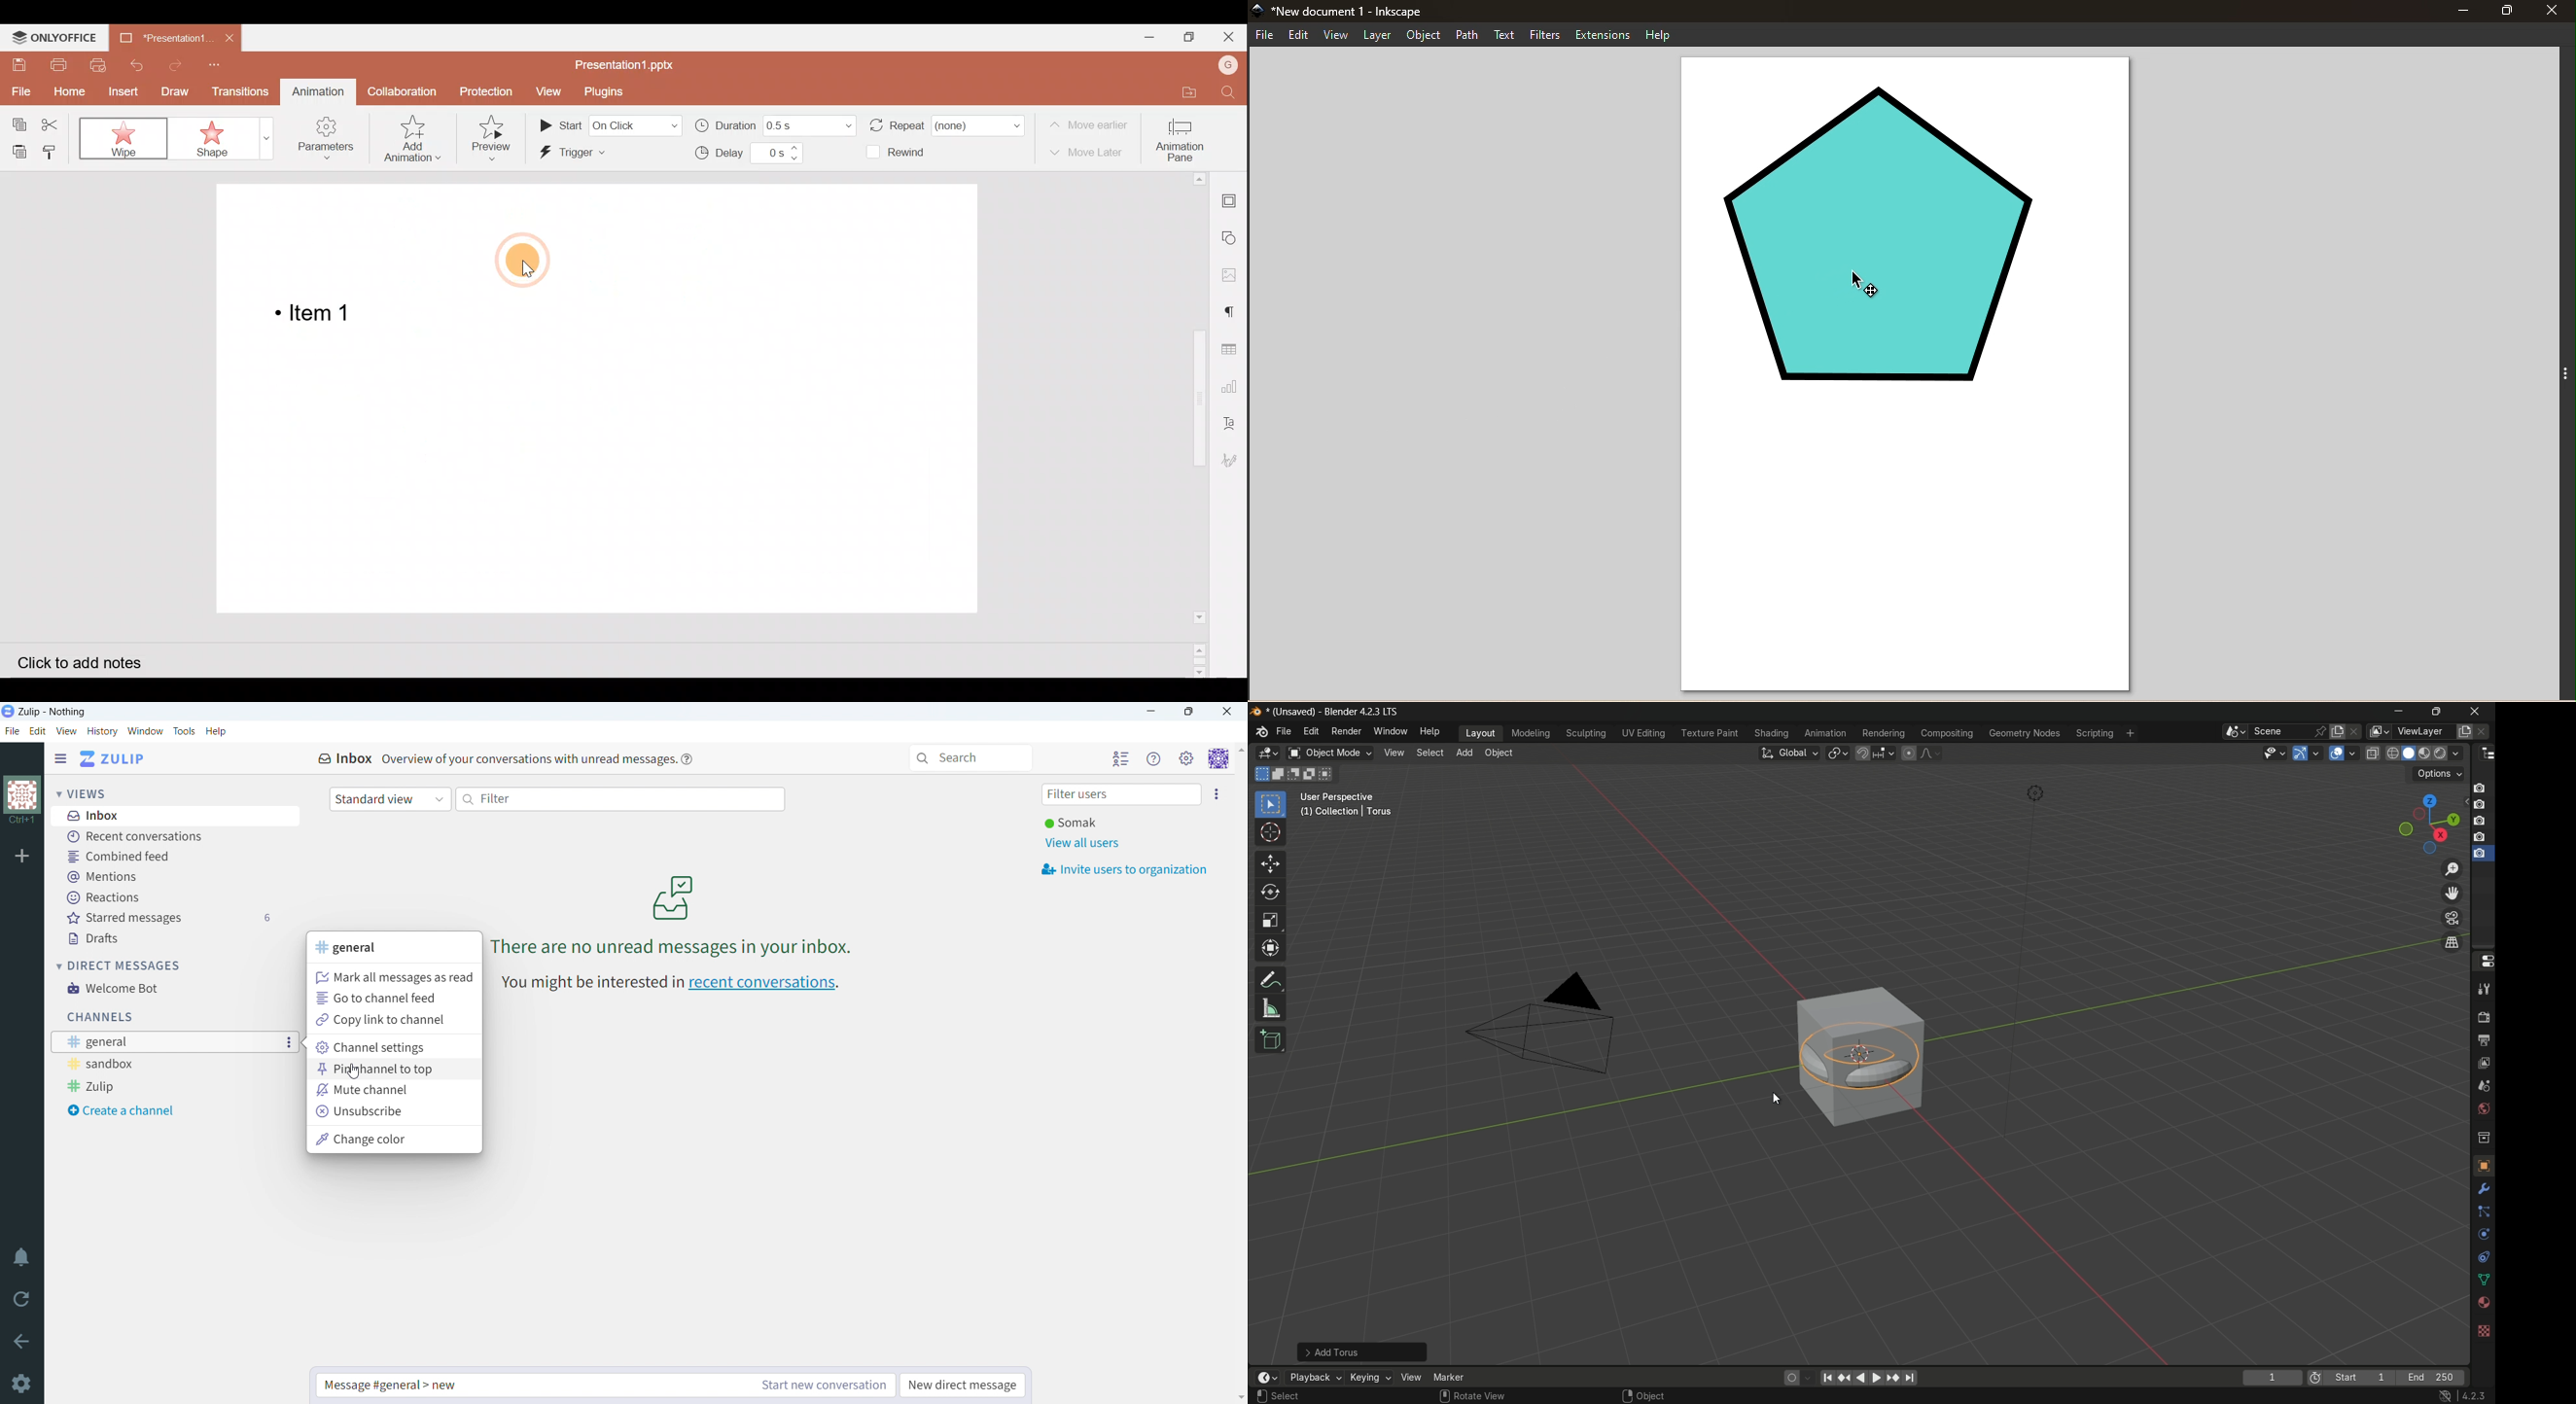 The height and width of the screenshot is (1428, 2576). I want to click on Close, so click(1233, 36).